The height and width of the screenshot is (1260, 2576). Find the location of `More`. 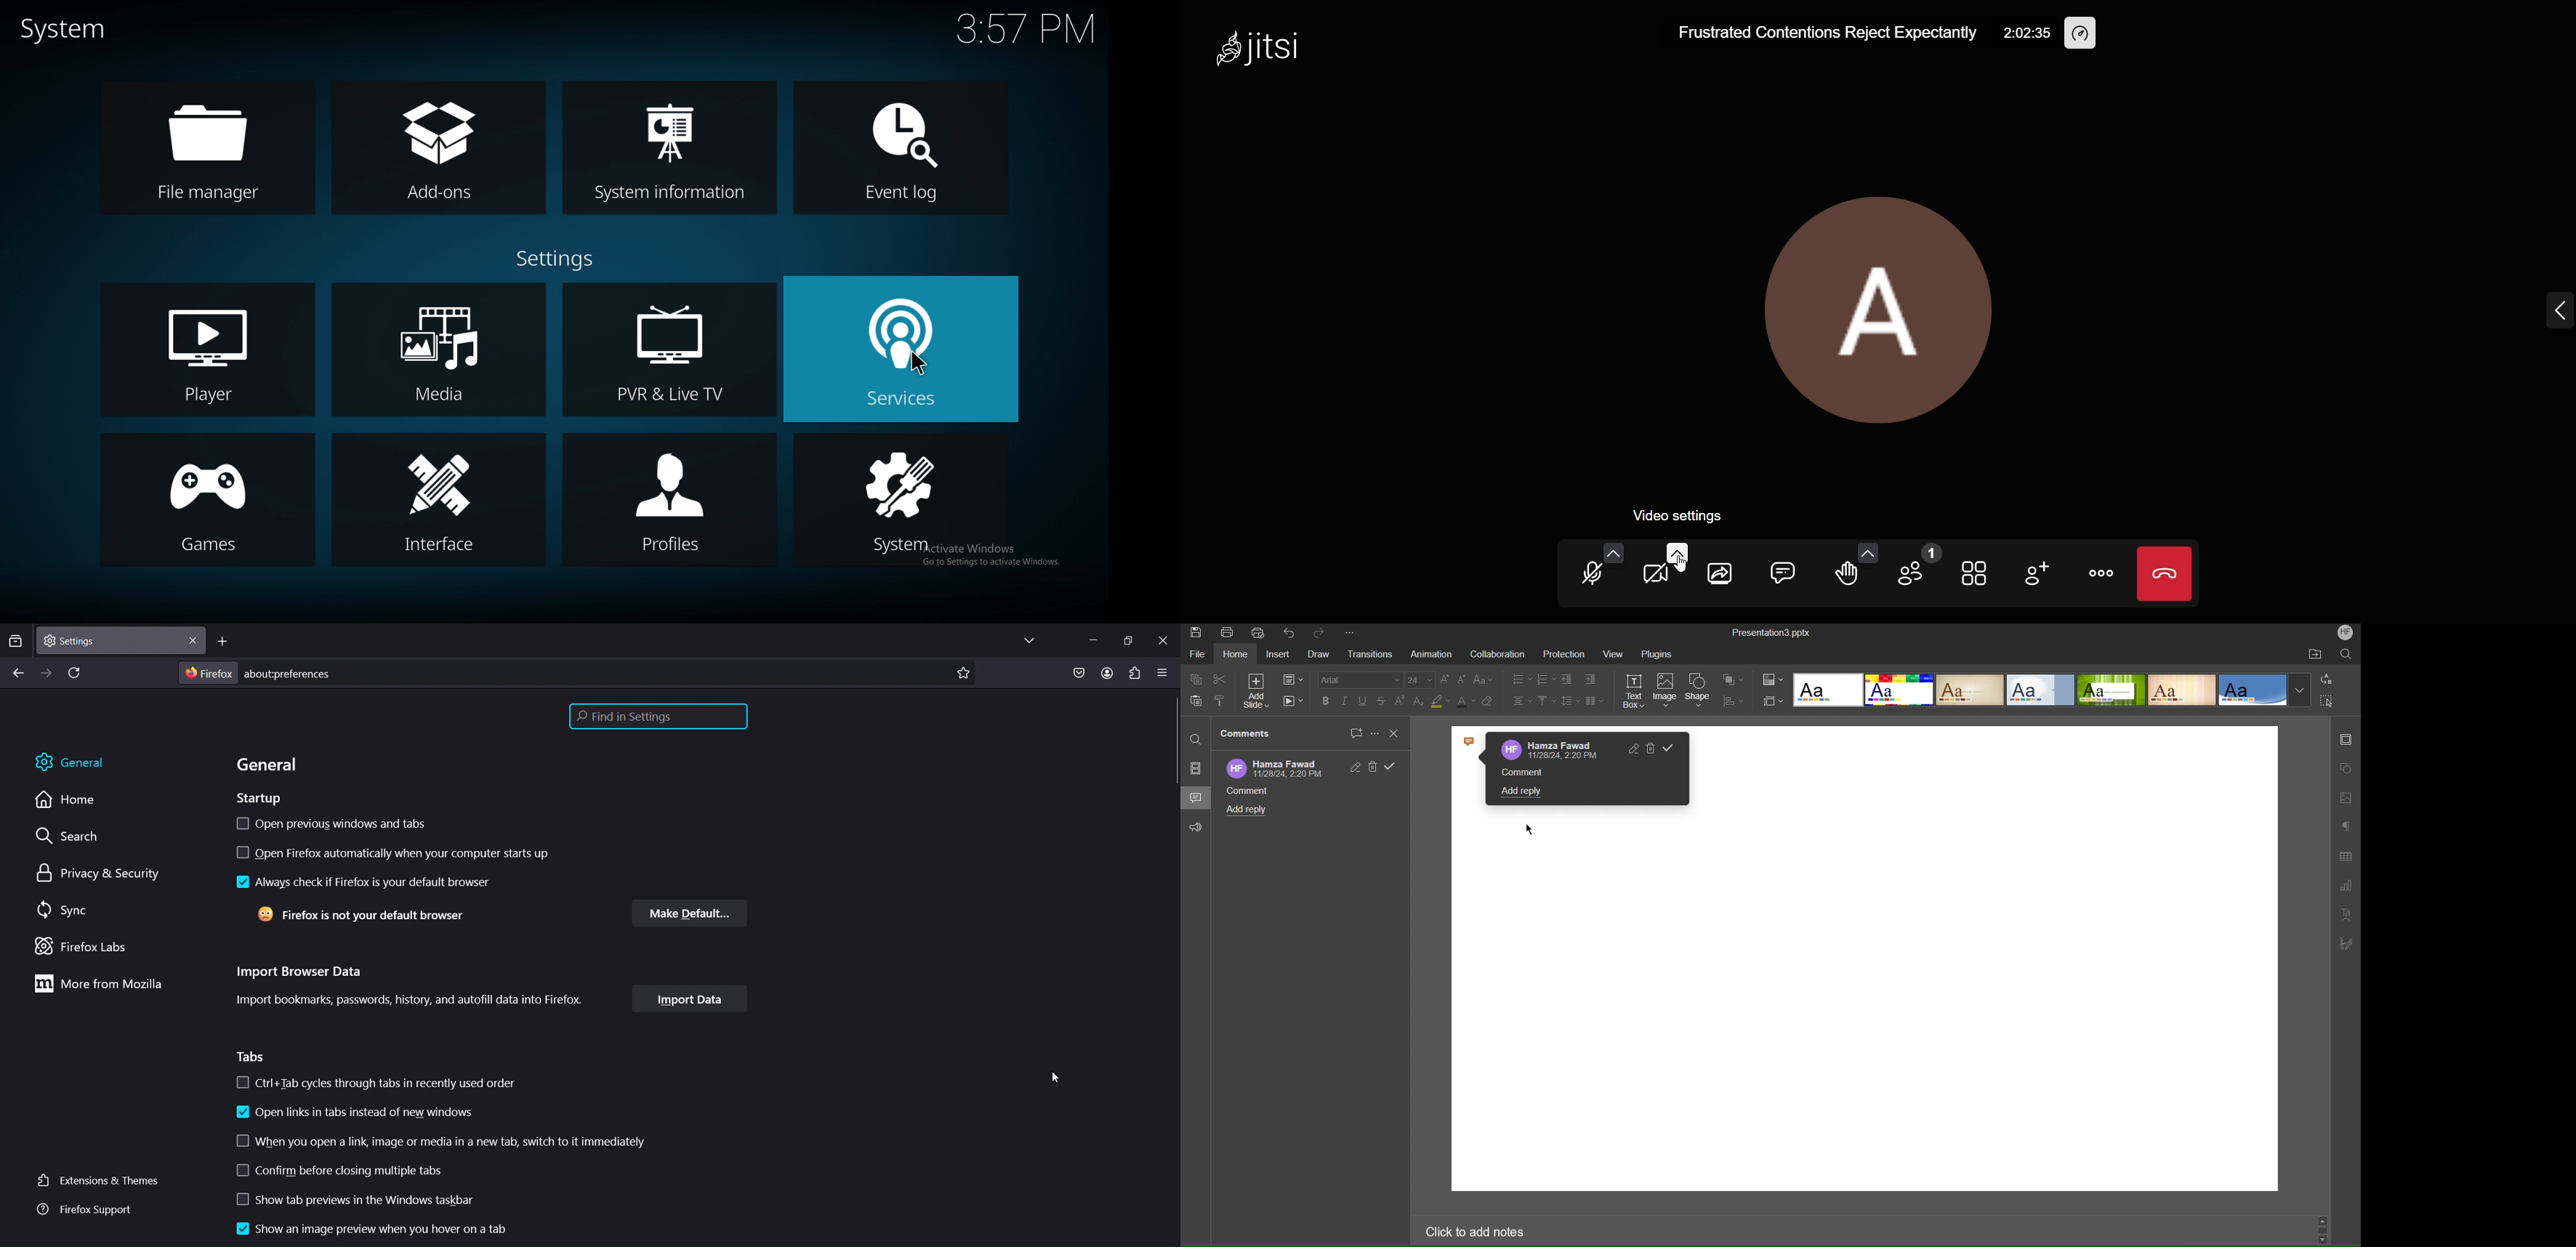

More is located at coordinates (1373, 732).